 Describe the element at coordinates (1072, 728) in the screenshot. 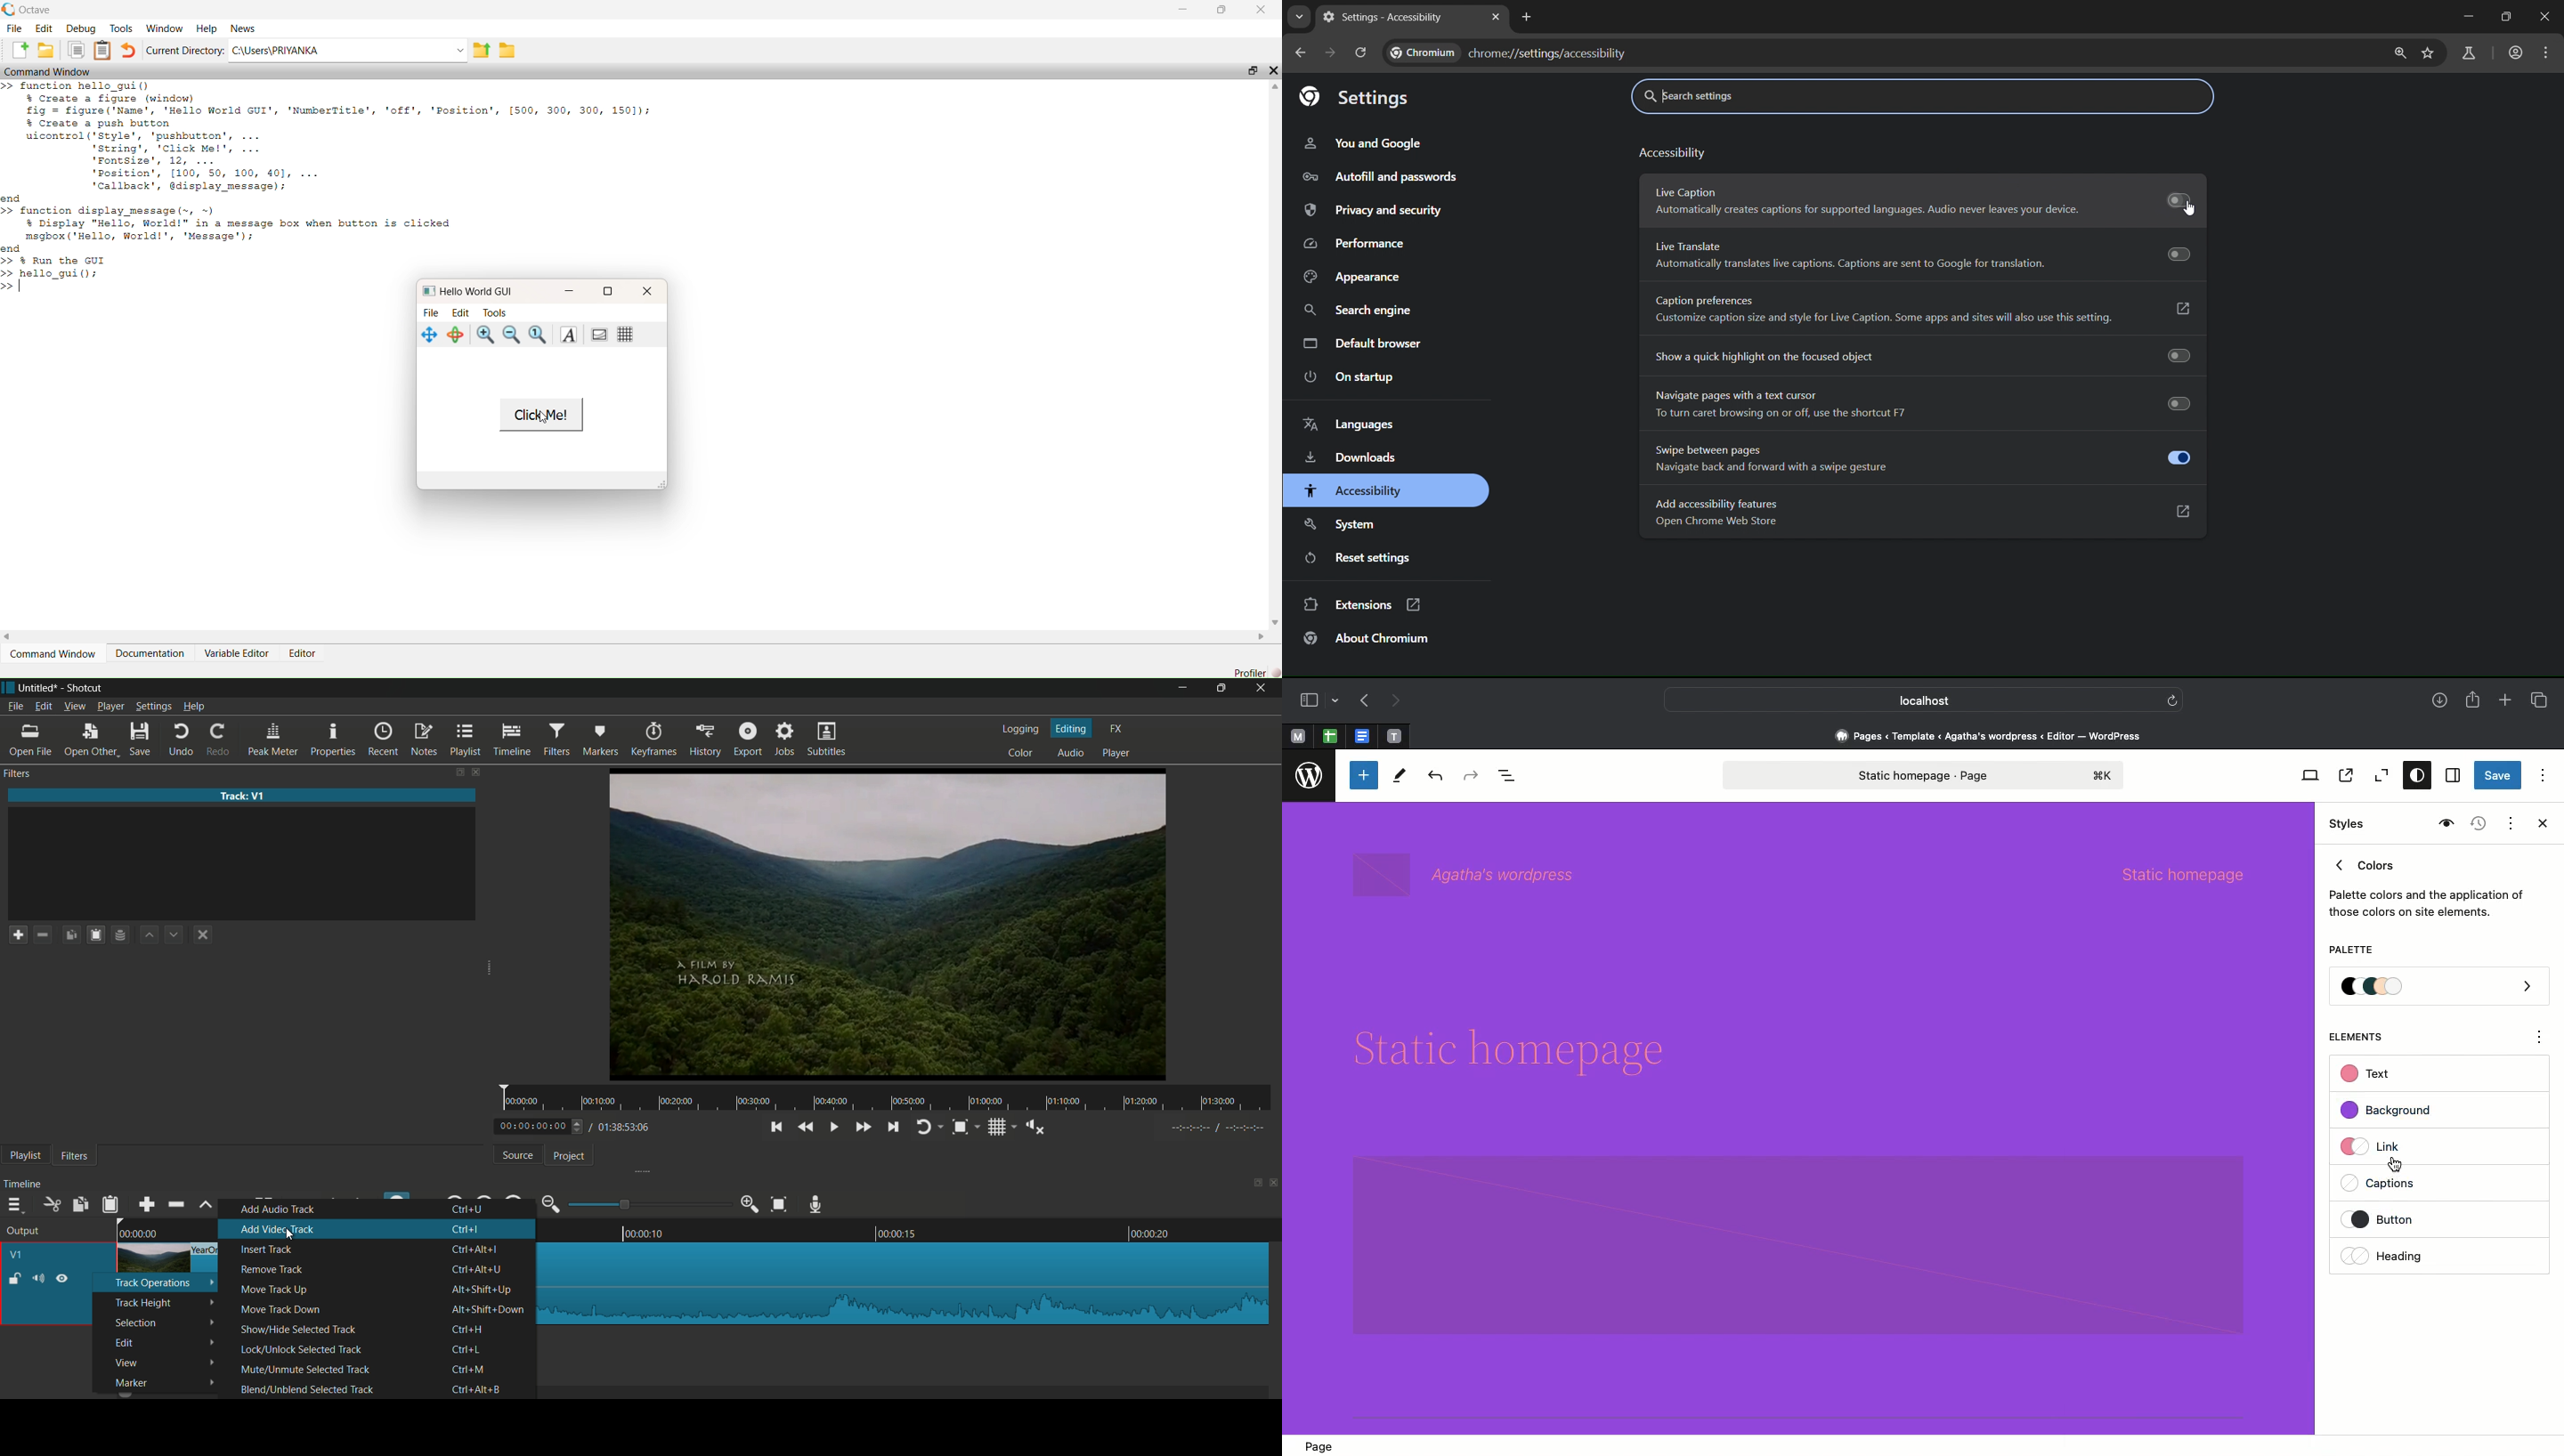

I see `editing` at that location.